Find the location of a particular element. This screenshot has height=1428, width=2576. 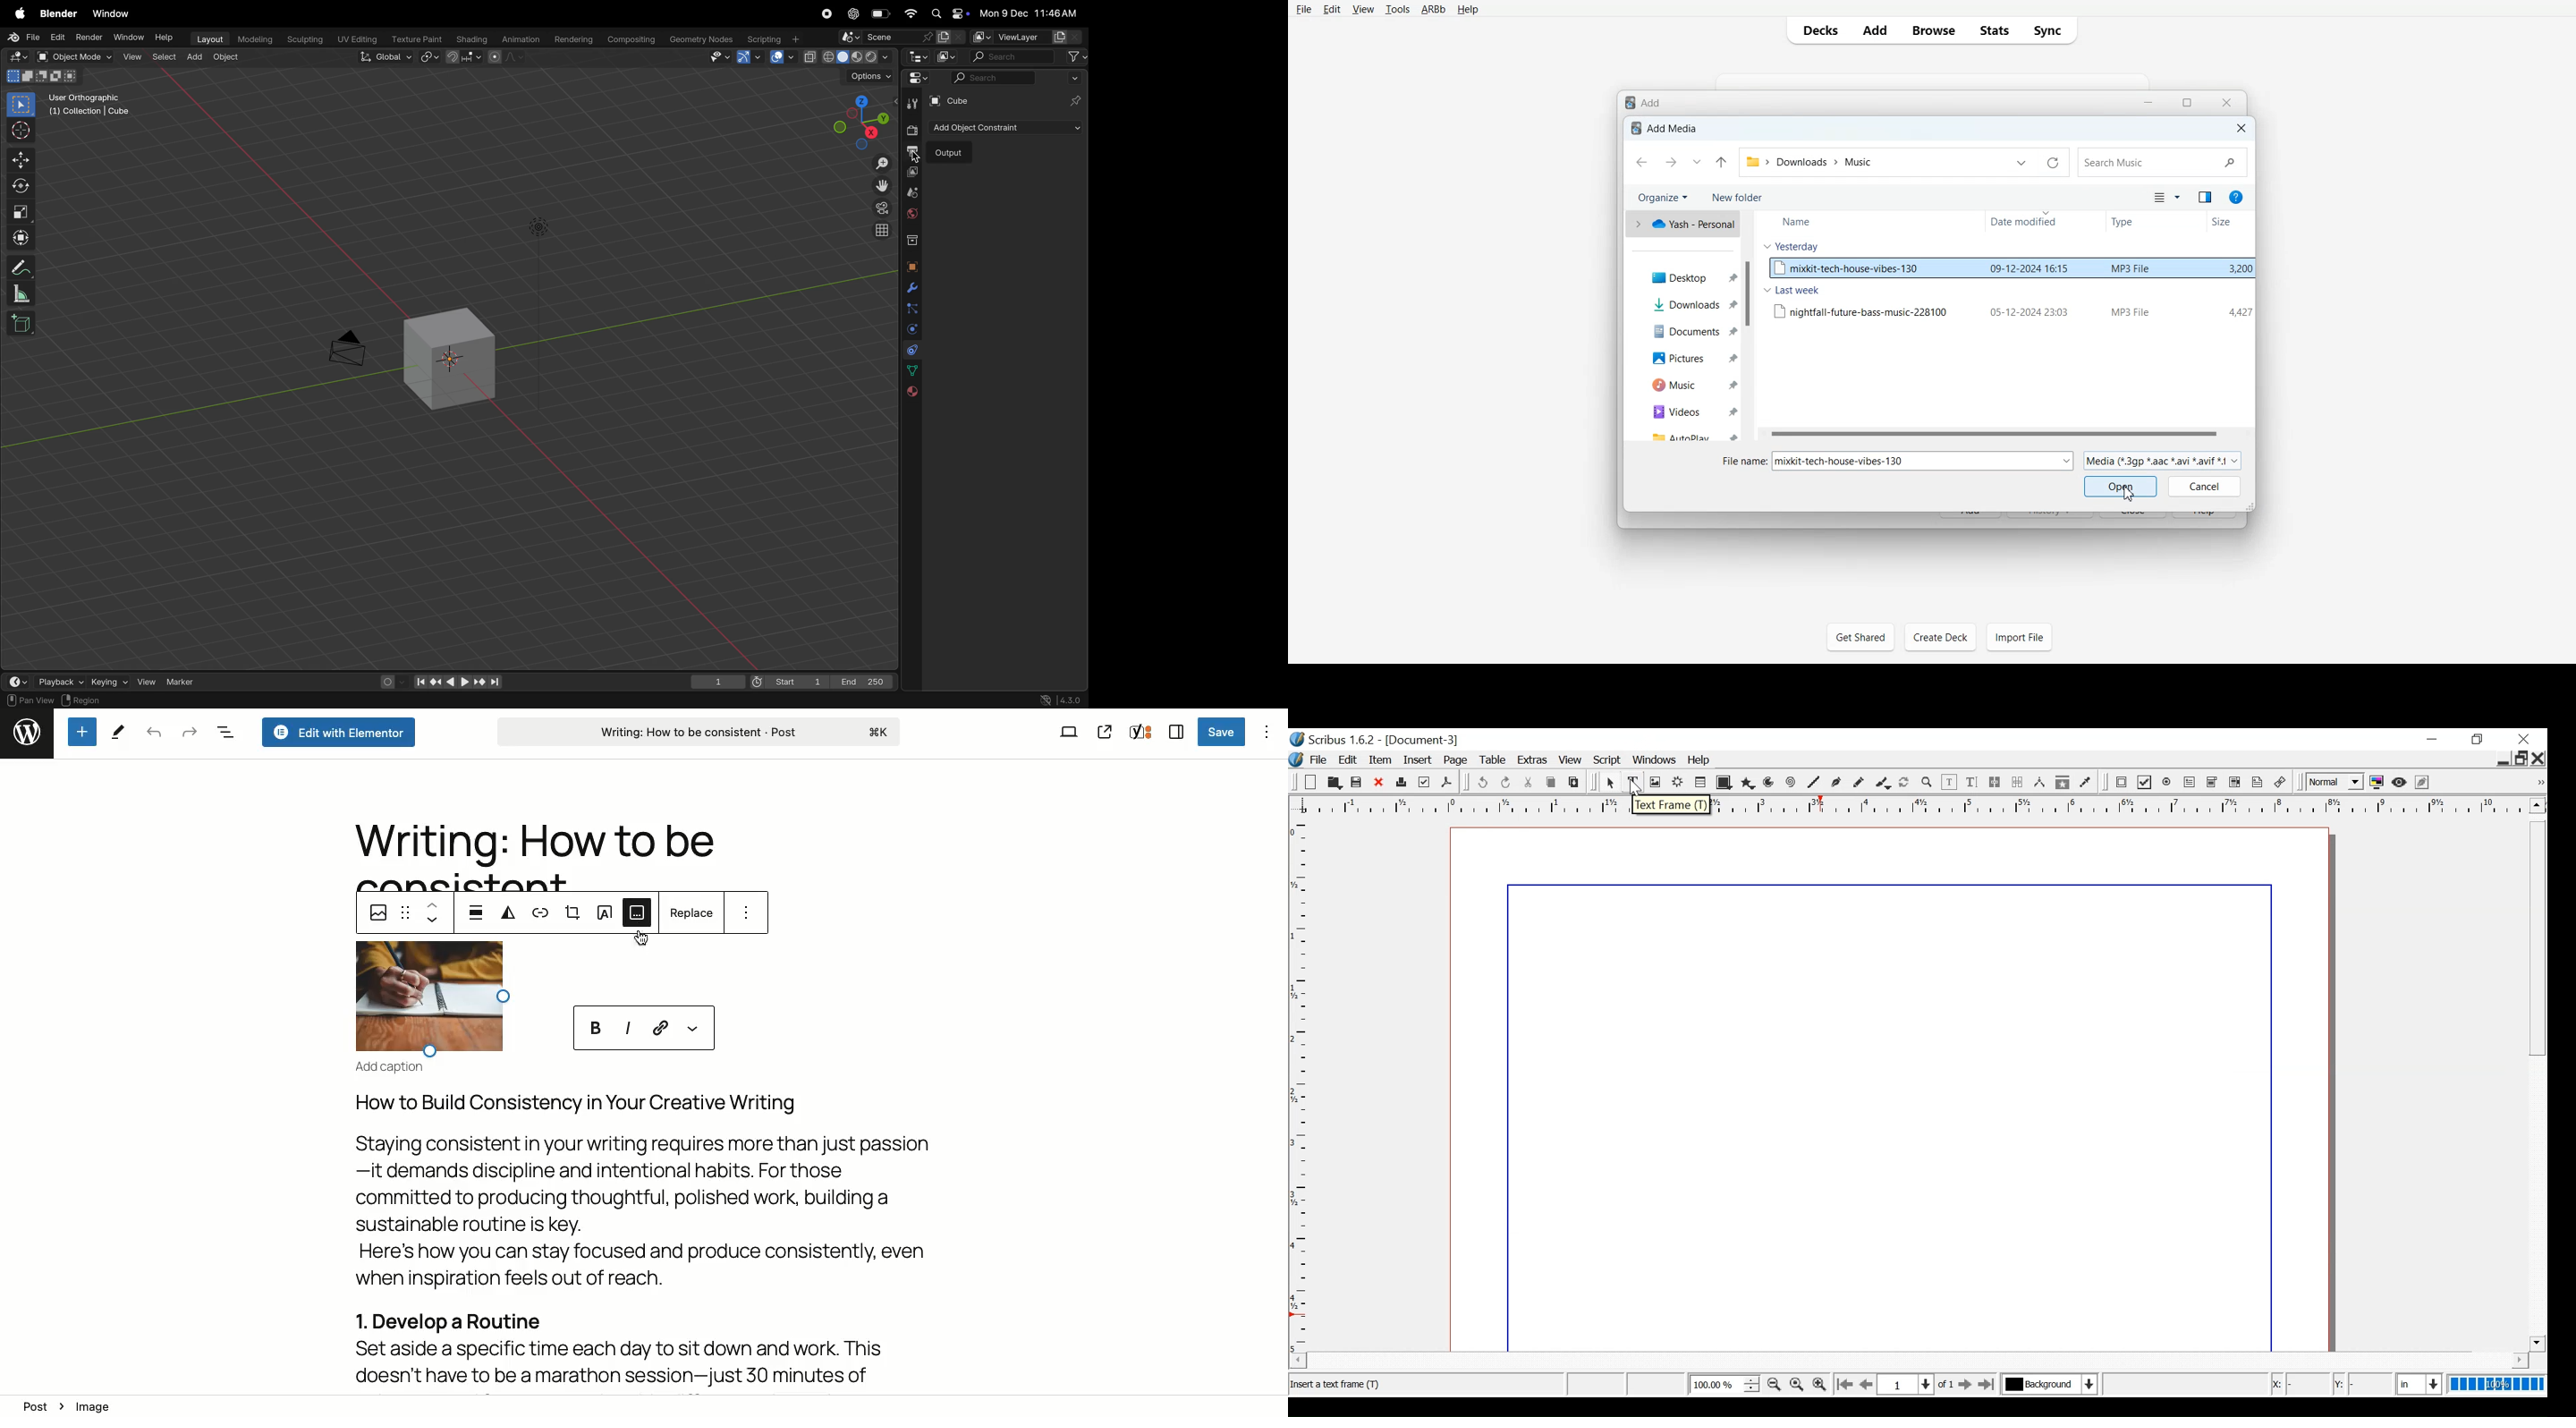

orthographic view is located at coordinates (881, 231).